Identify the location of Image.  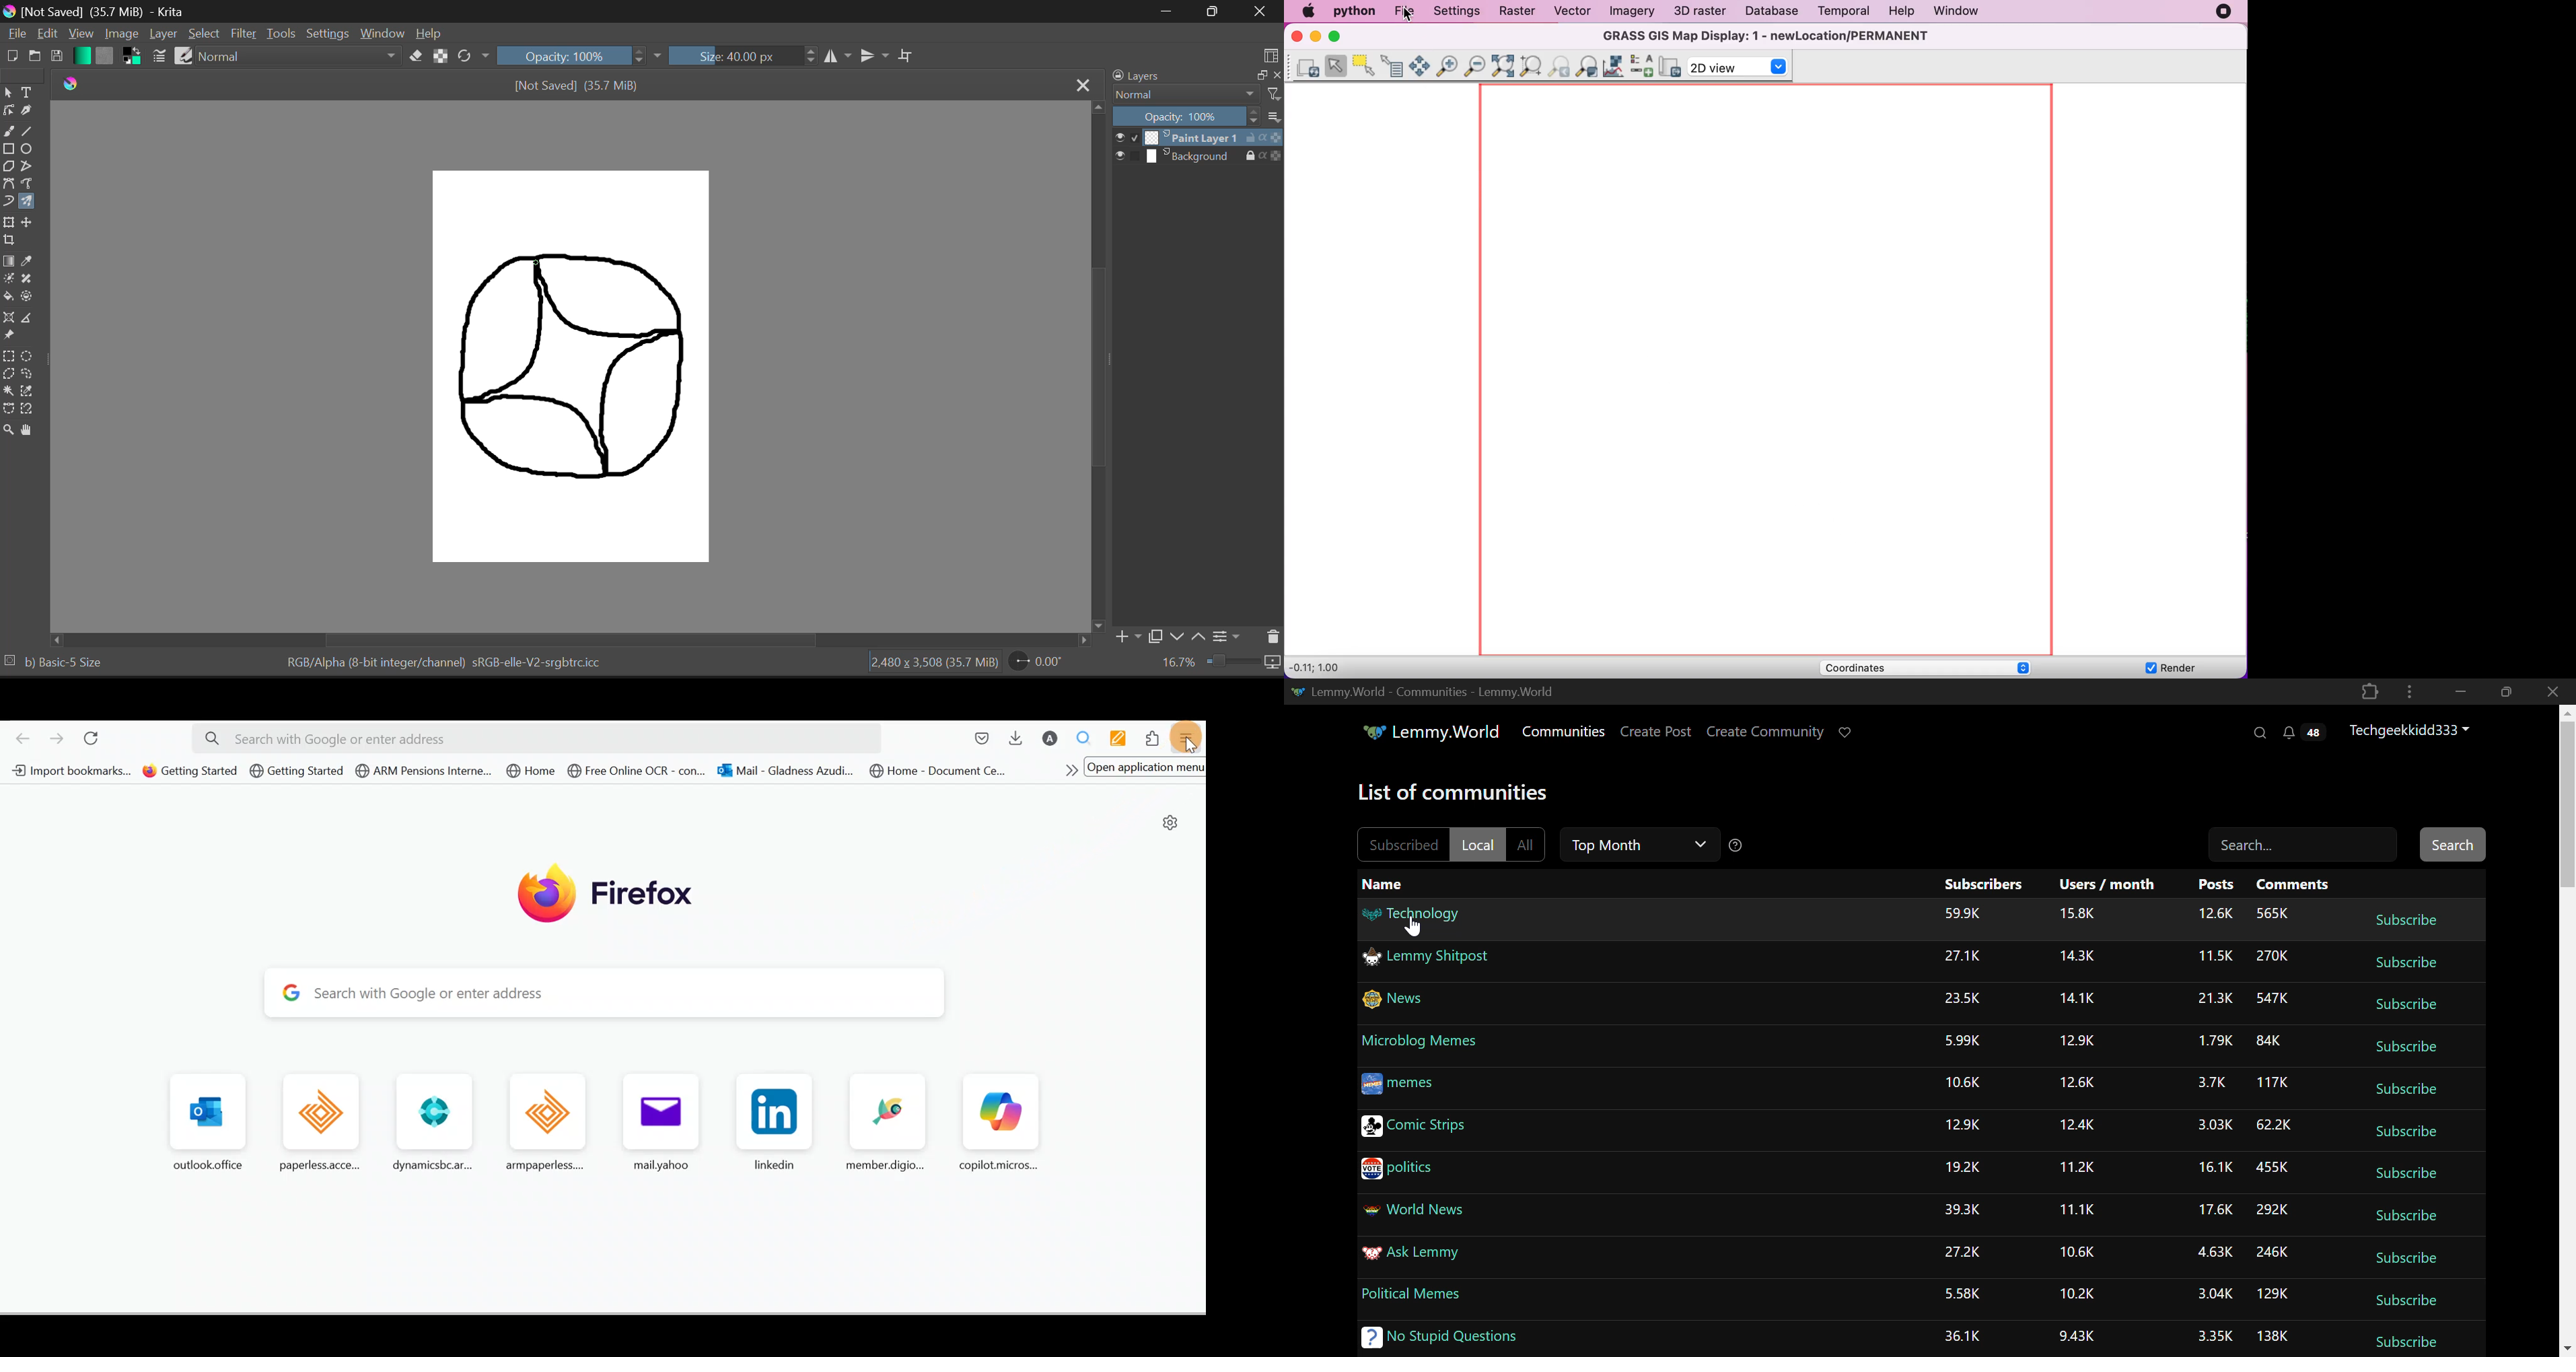
(122, 34).